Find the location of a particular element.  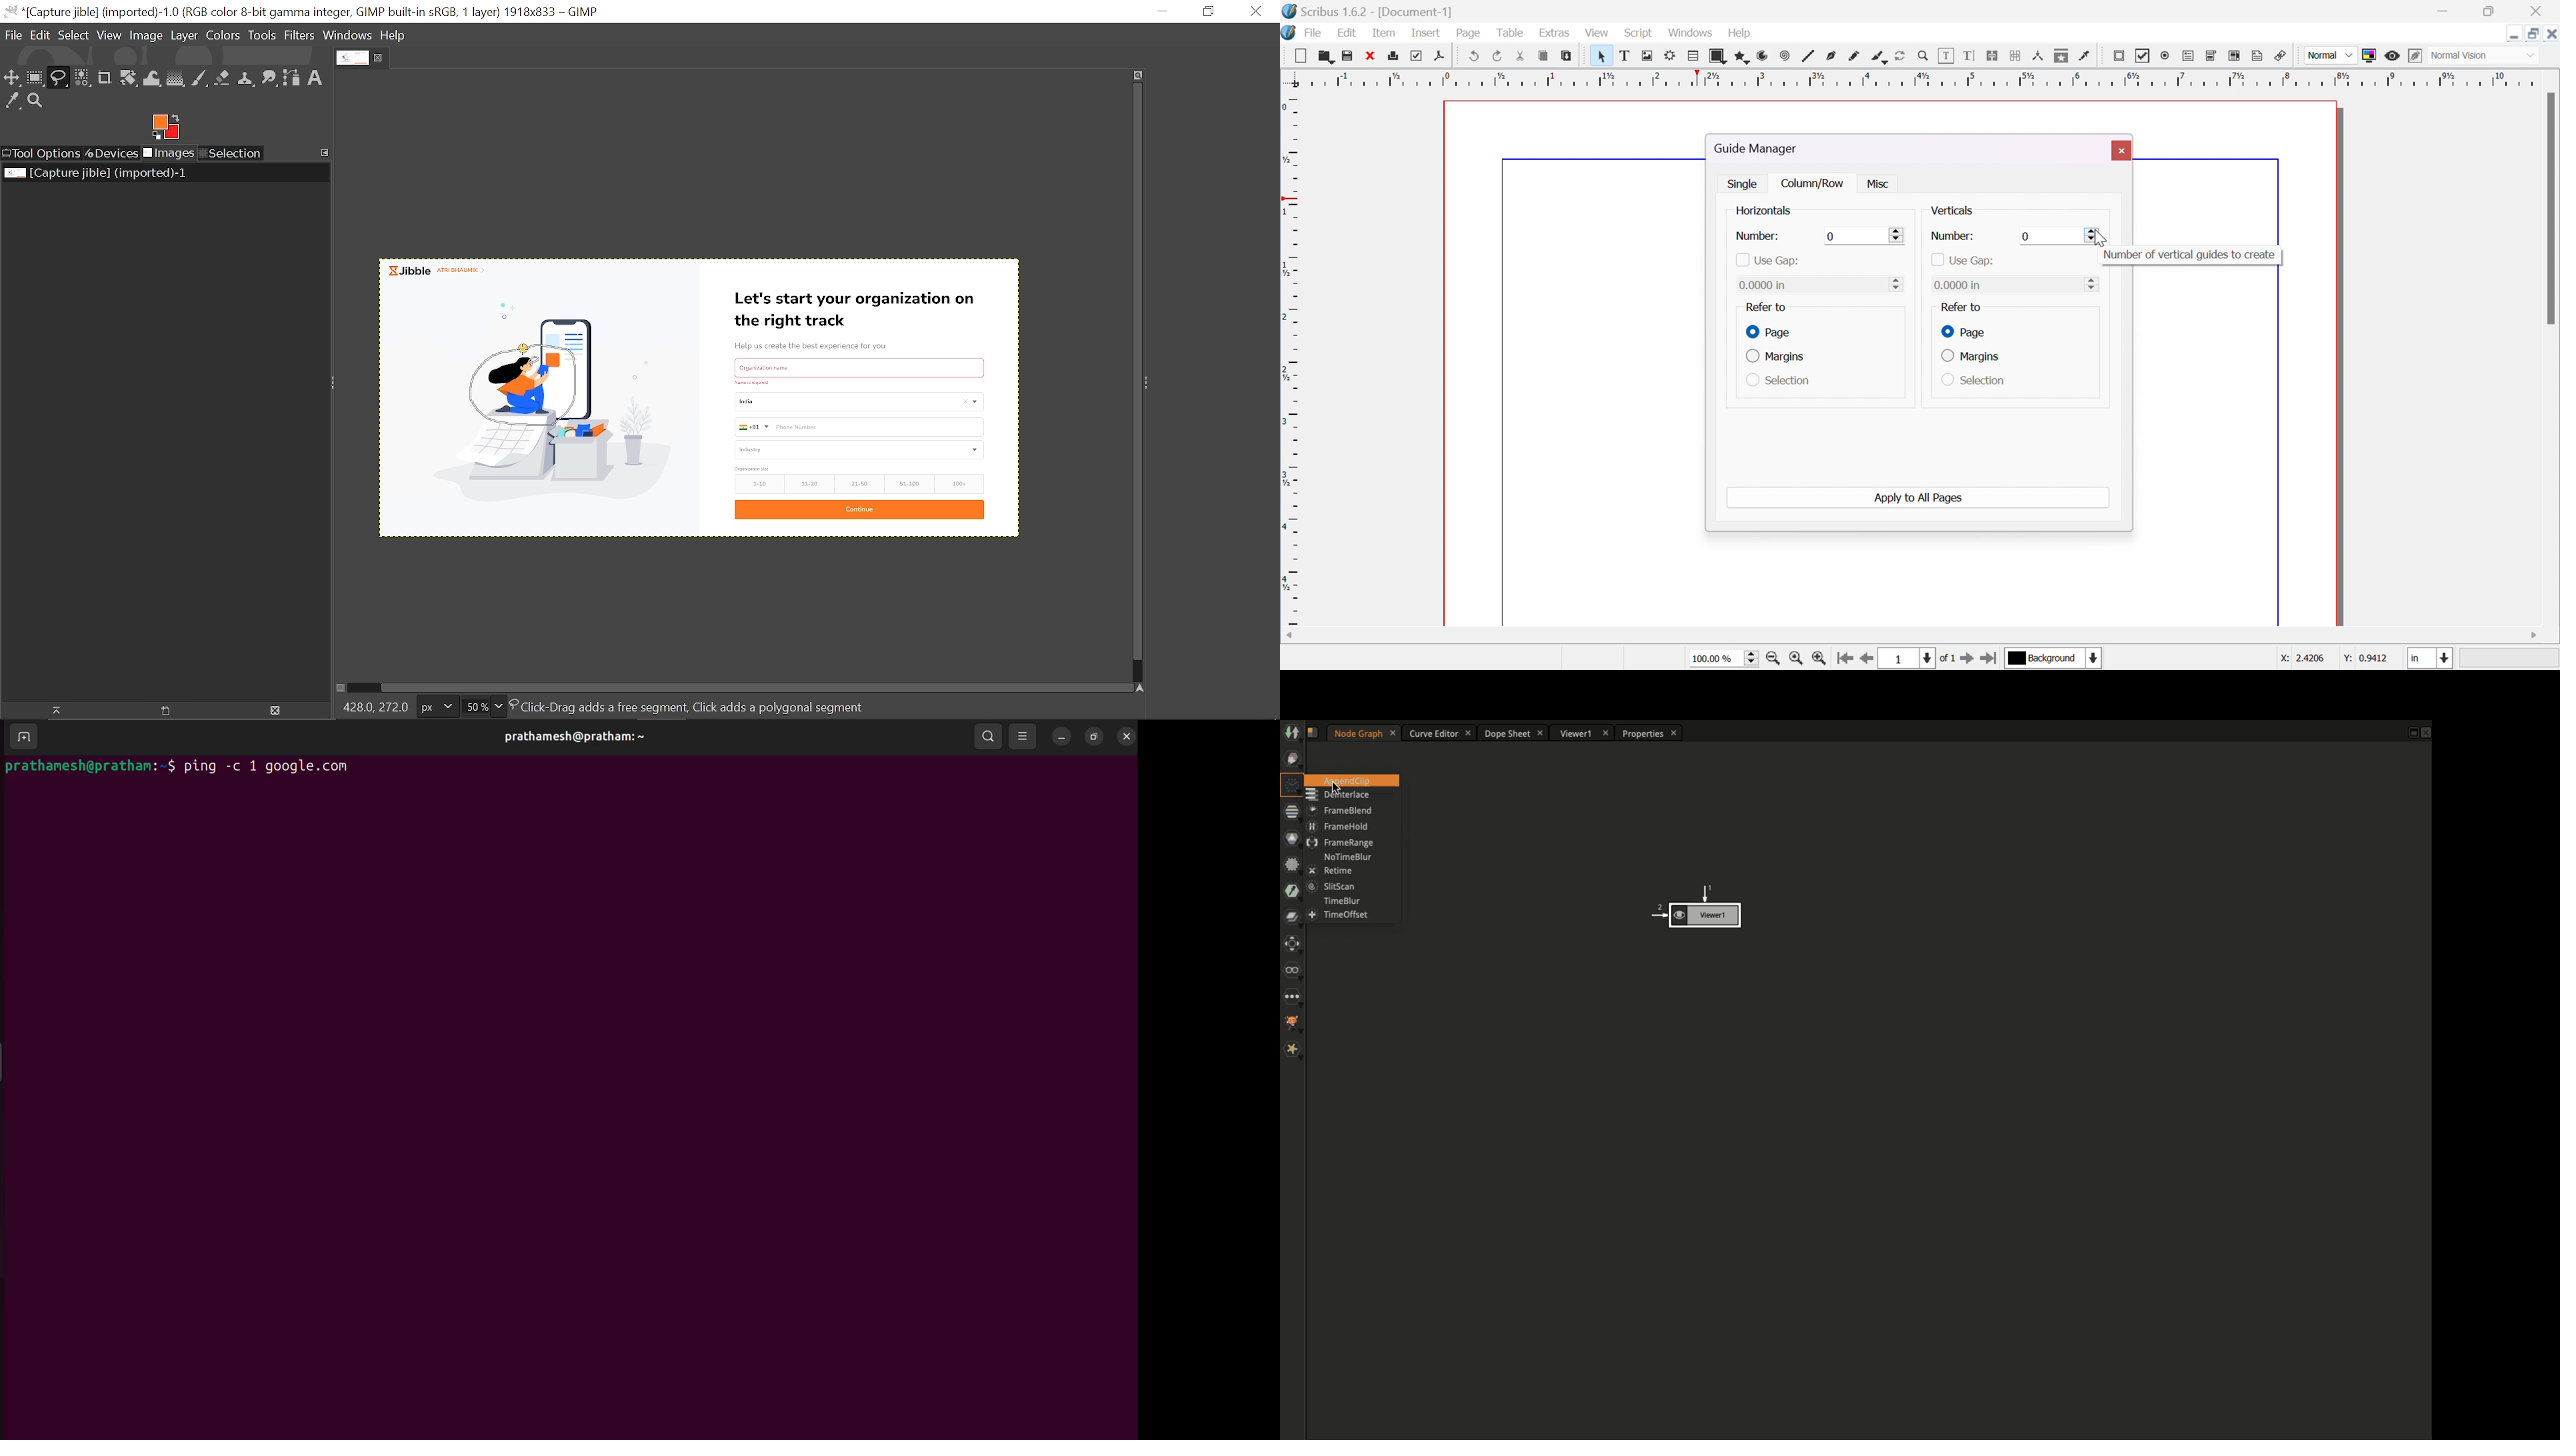

ruler is located at coordinates (1919, 78).